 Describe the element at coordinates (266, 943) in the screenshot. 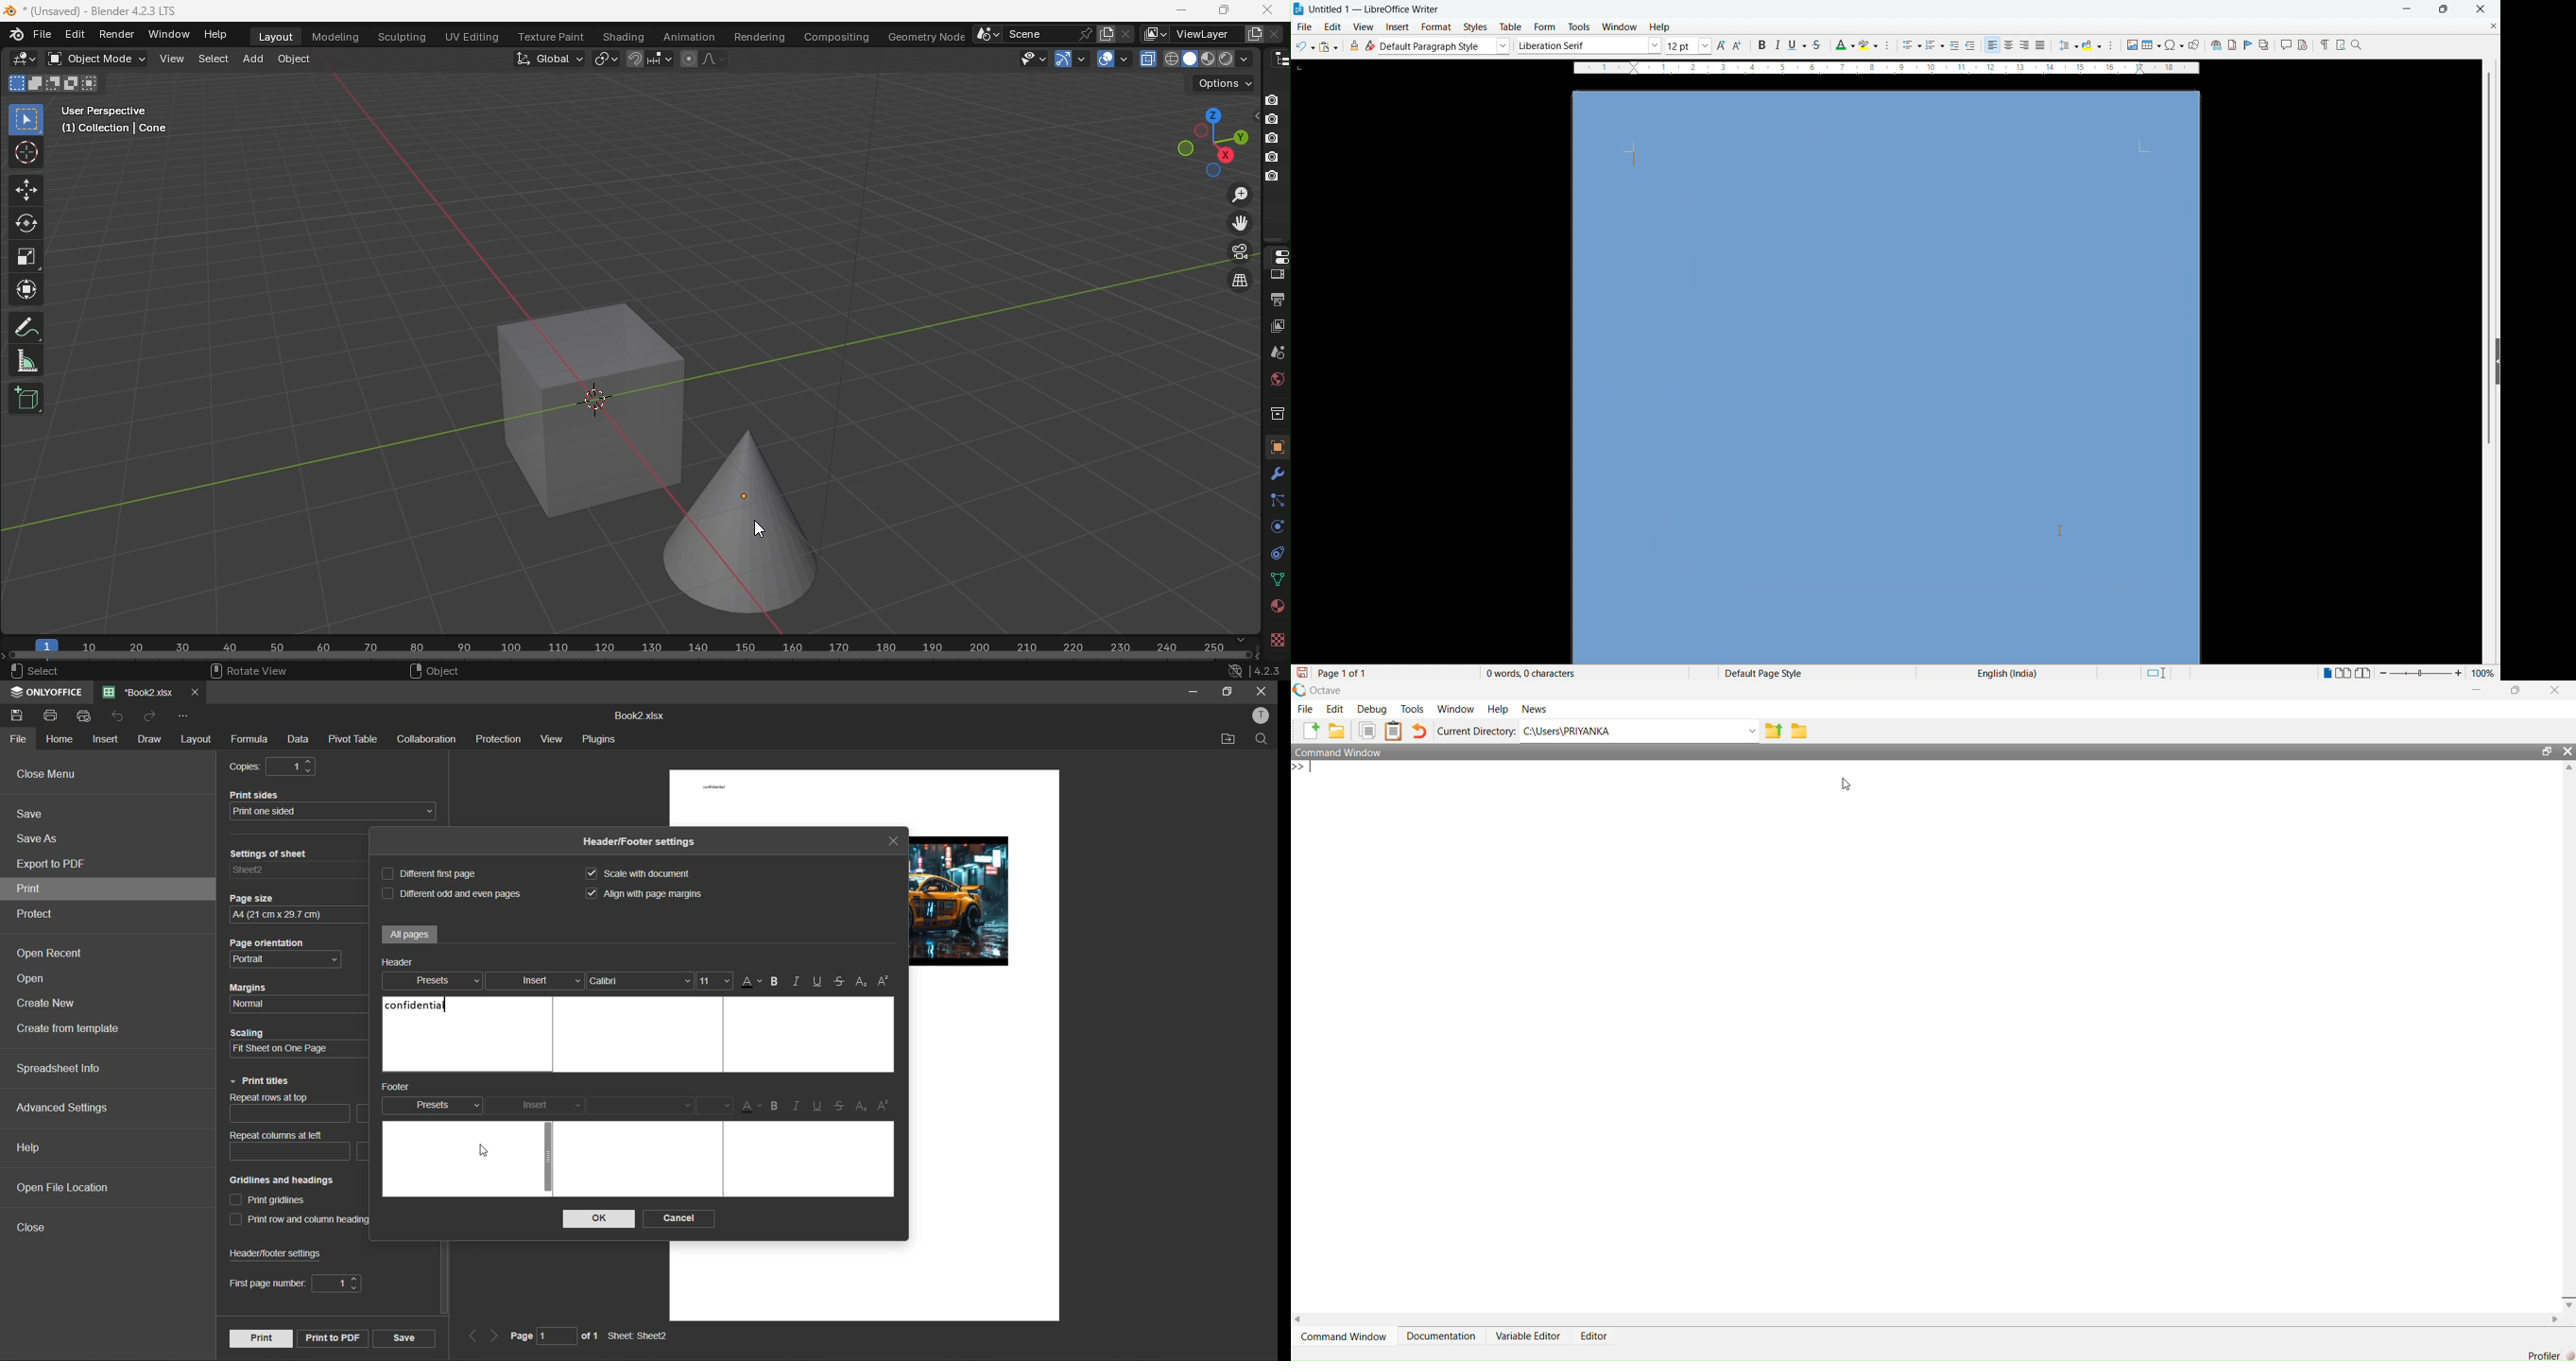

I see `Page orientation` at that location.